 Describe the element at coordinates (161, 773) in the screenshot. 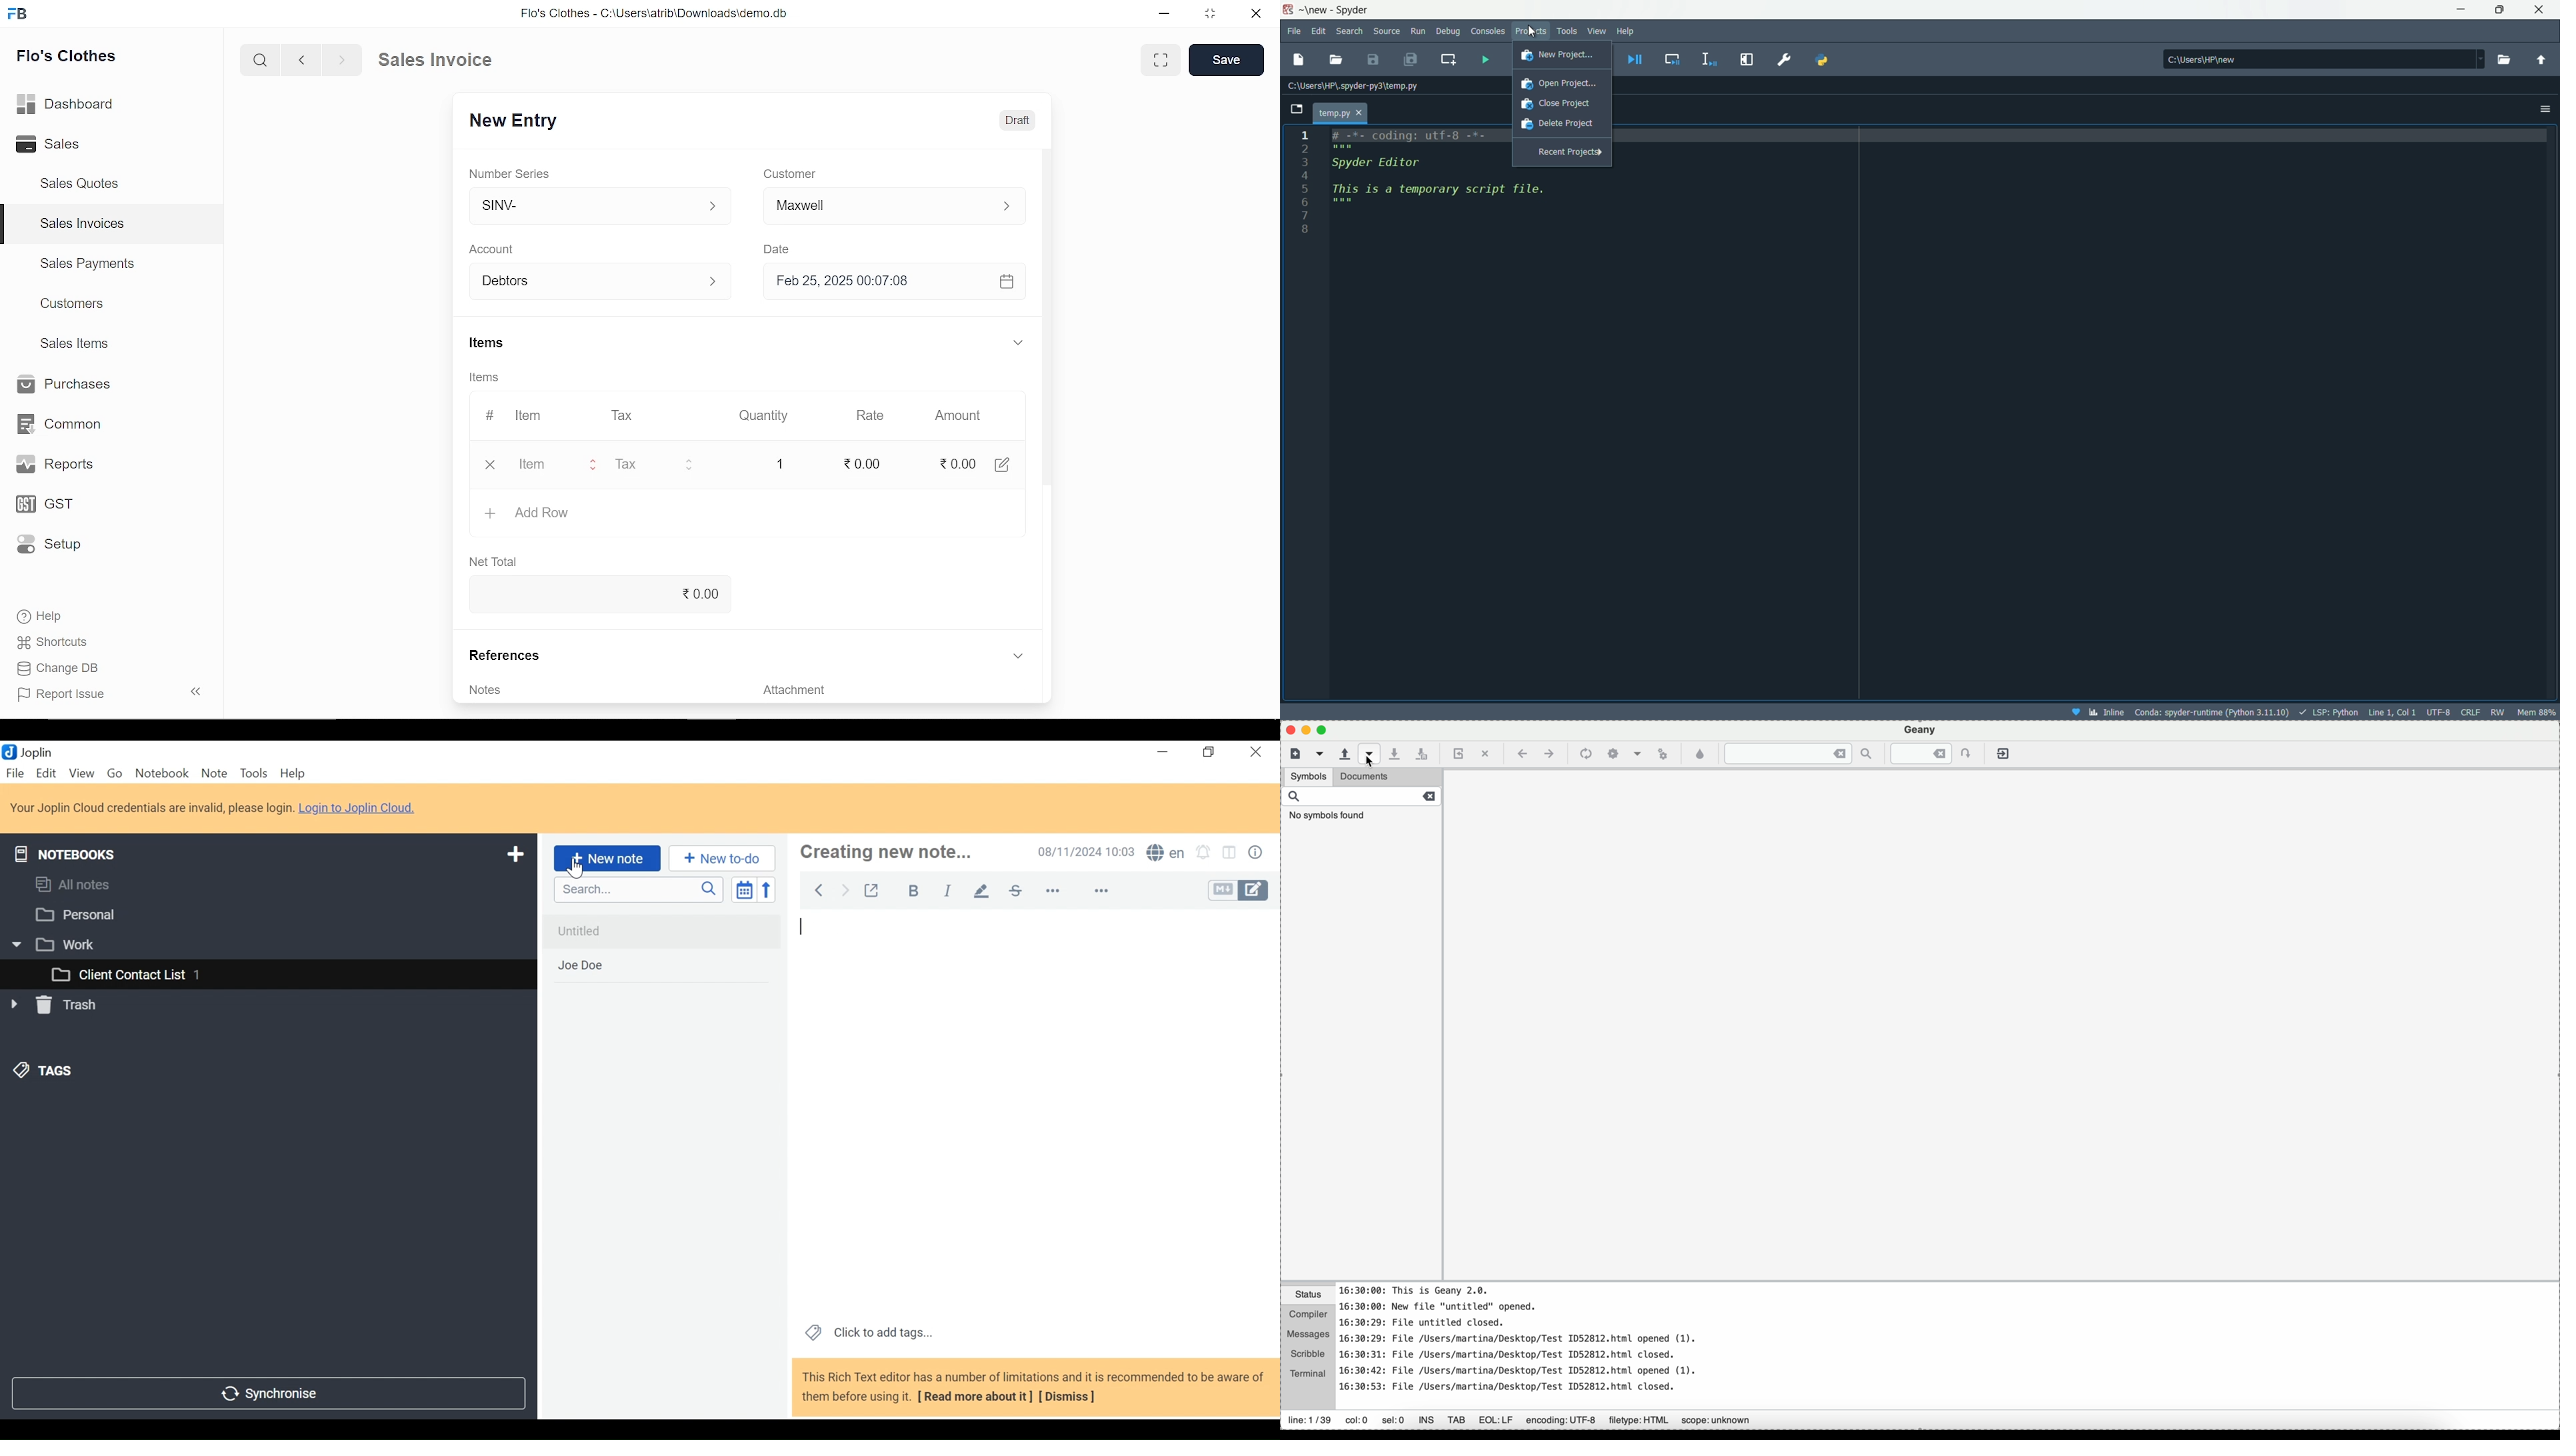

I see `Notebook` at that location.